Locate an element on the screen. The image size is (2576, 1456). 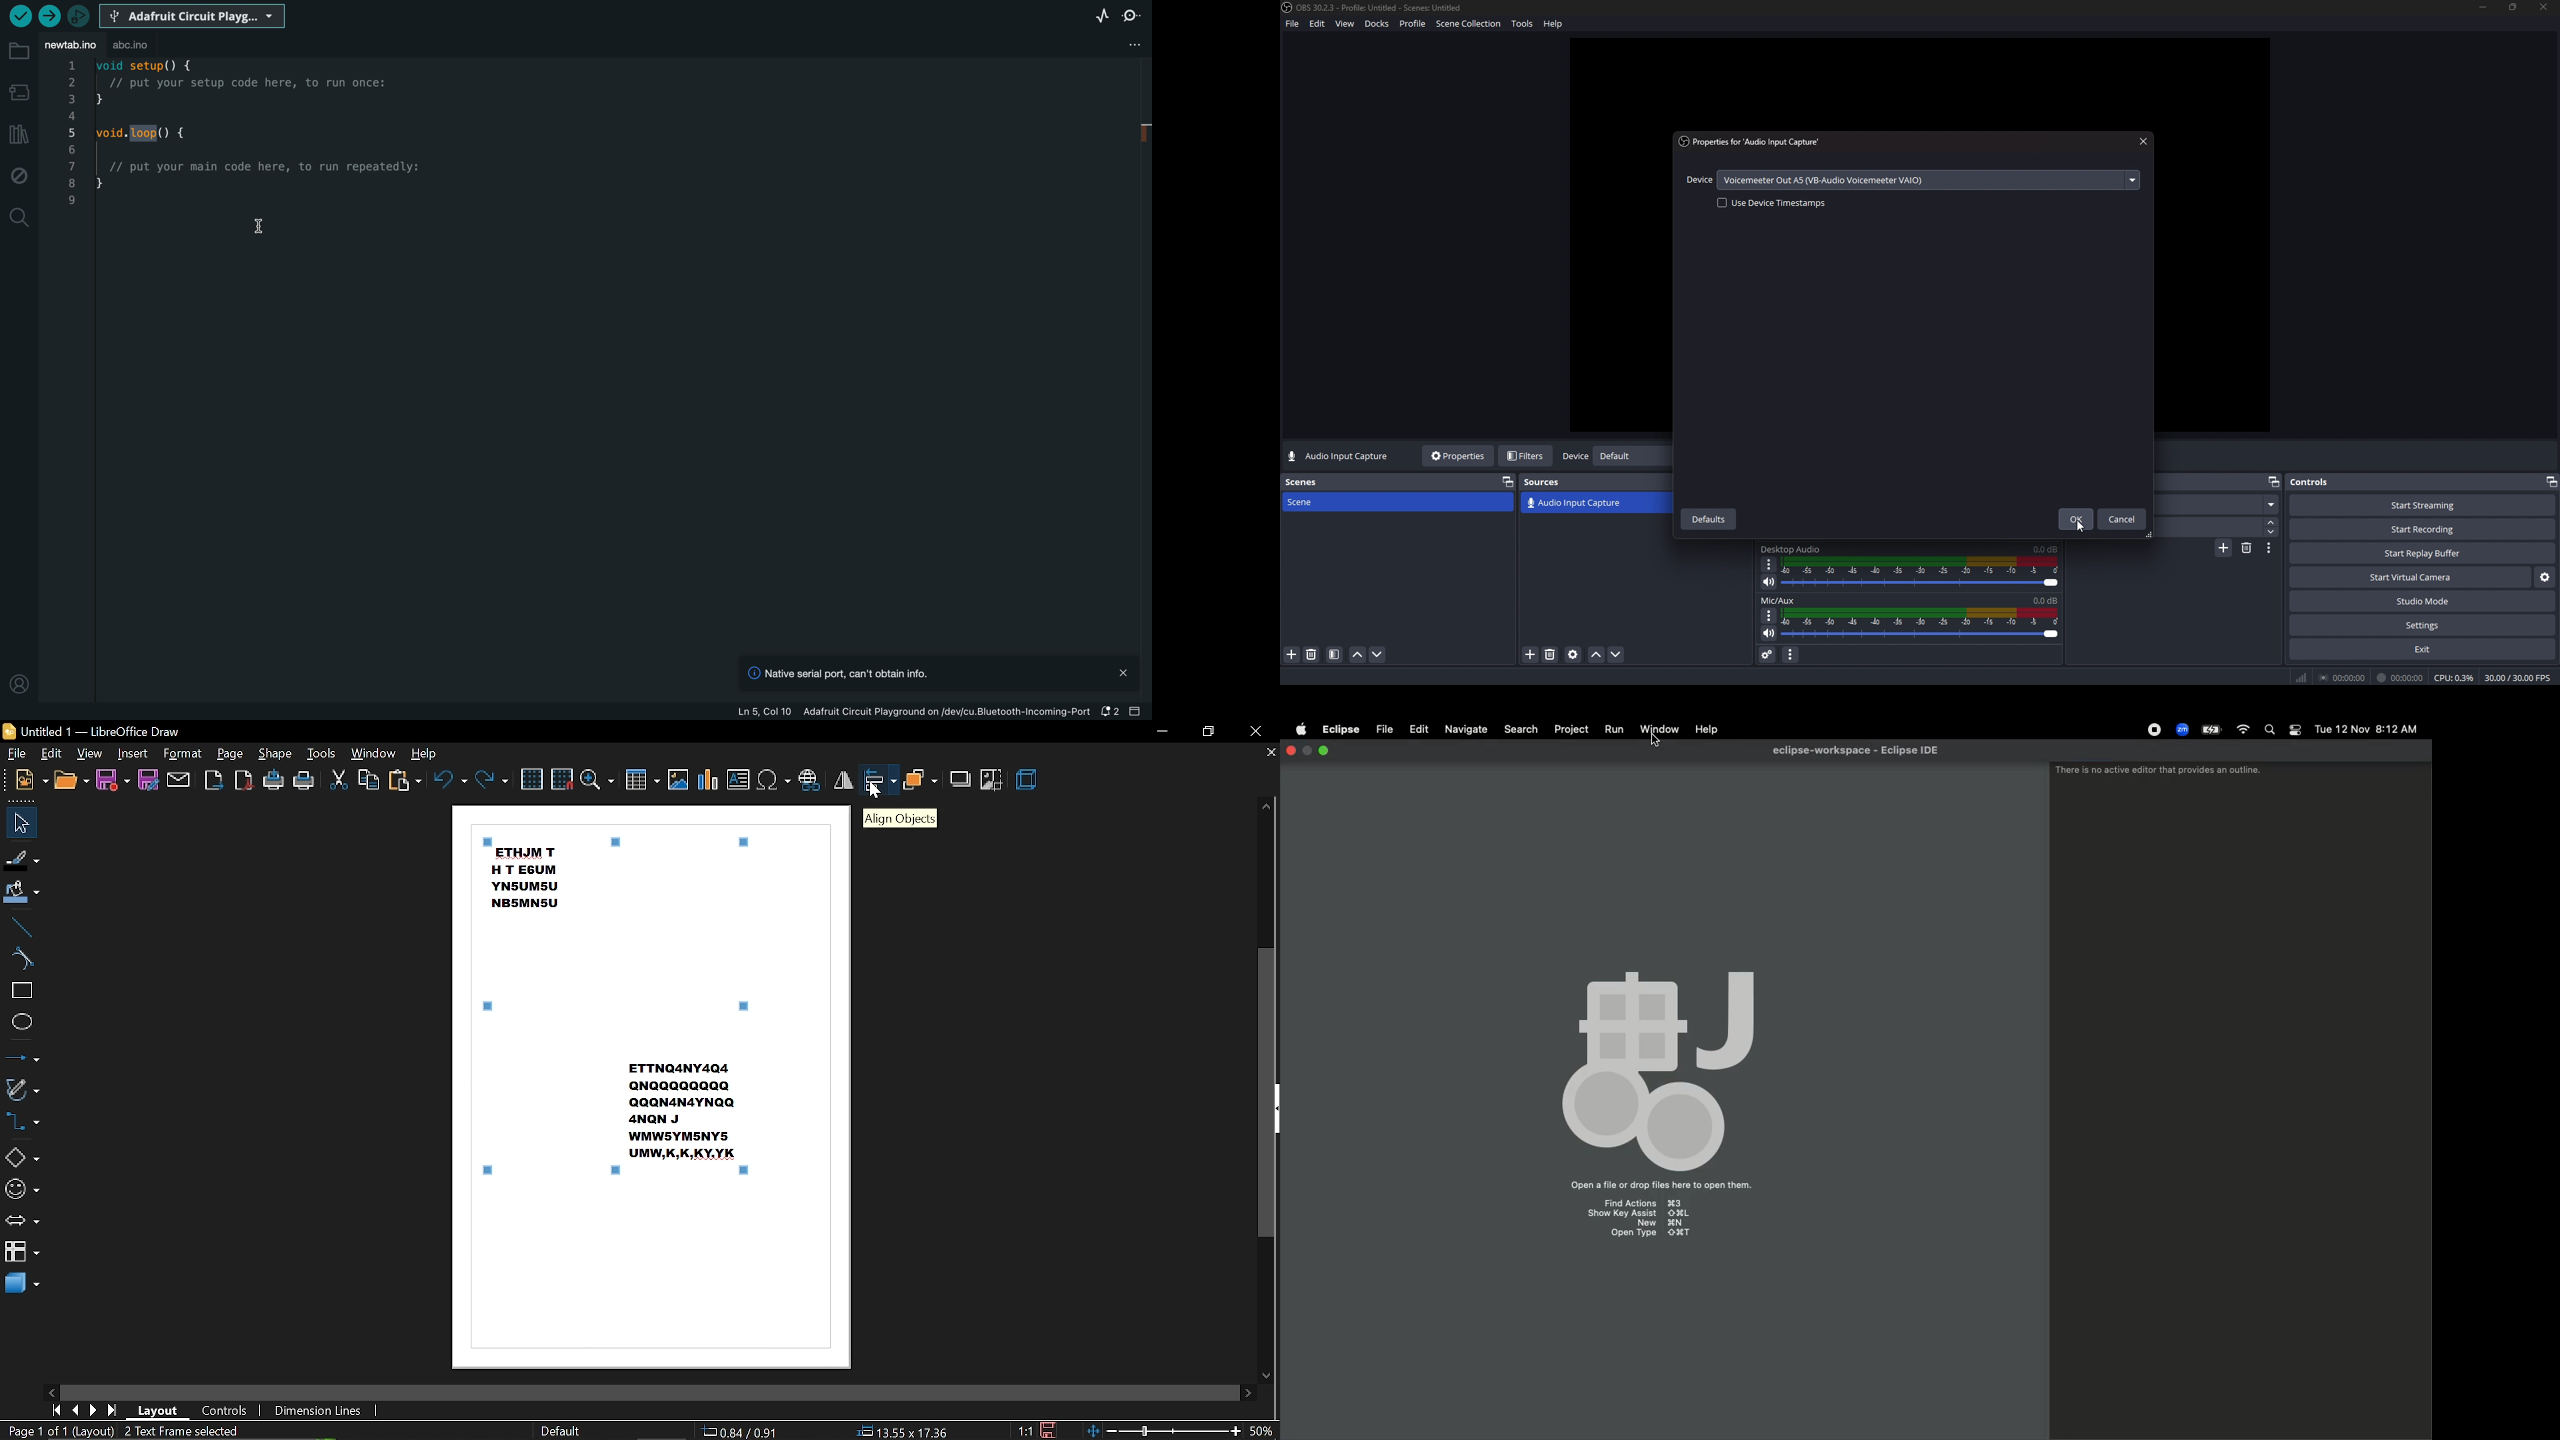
scene is located at coordinates (1315, 502).